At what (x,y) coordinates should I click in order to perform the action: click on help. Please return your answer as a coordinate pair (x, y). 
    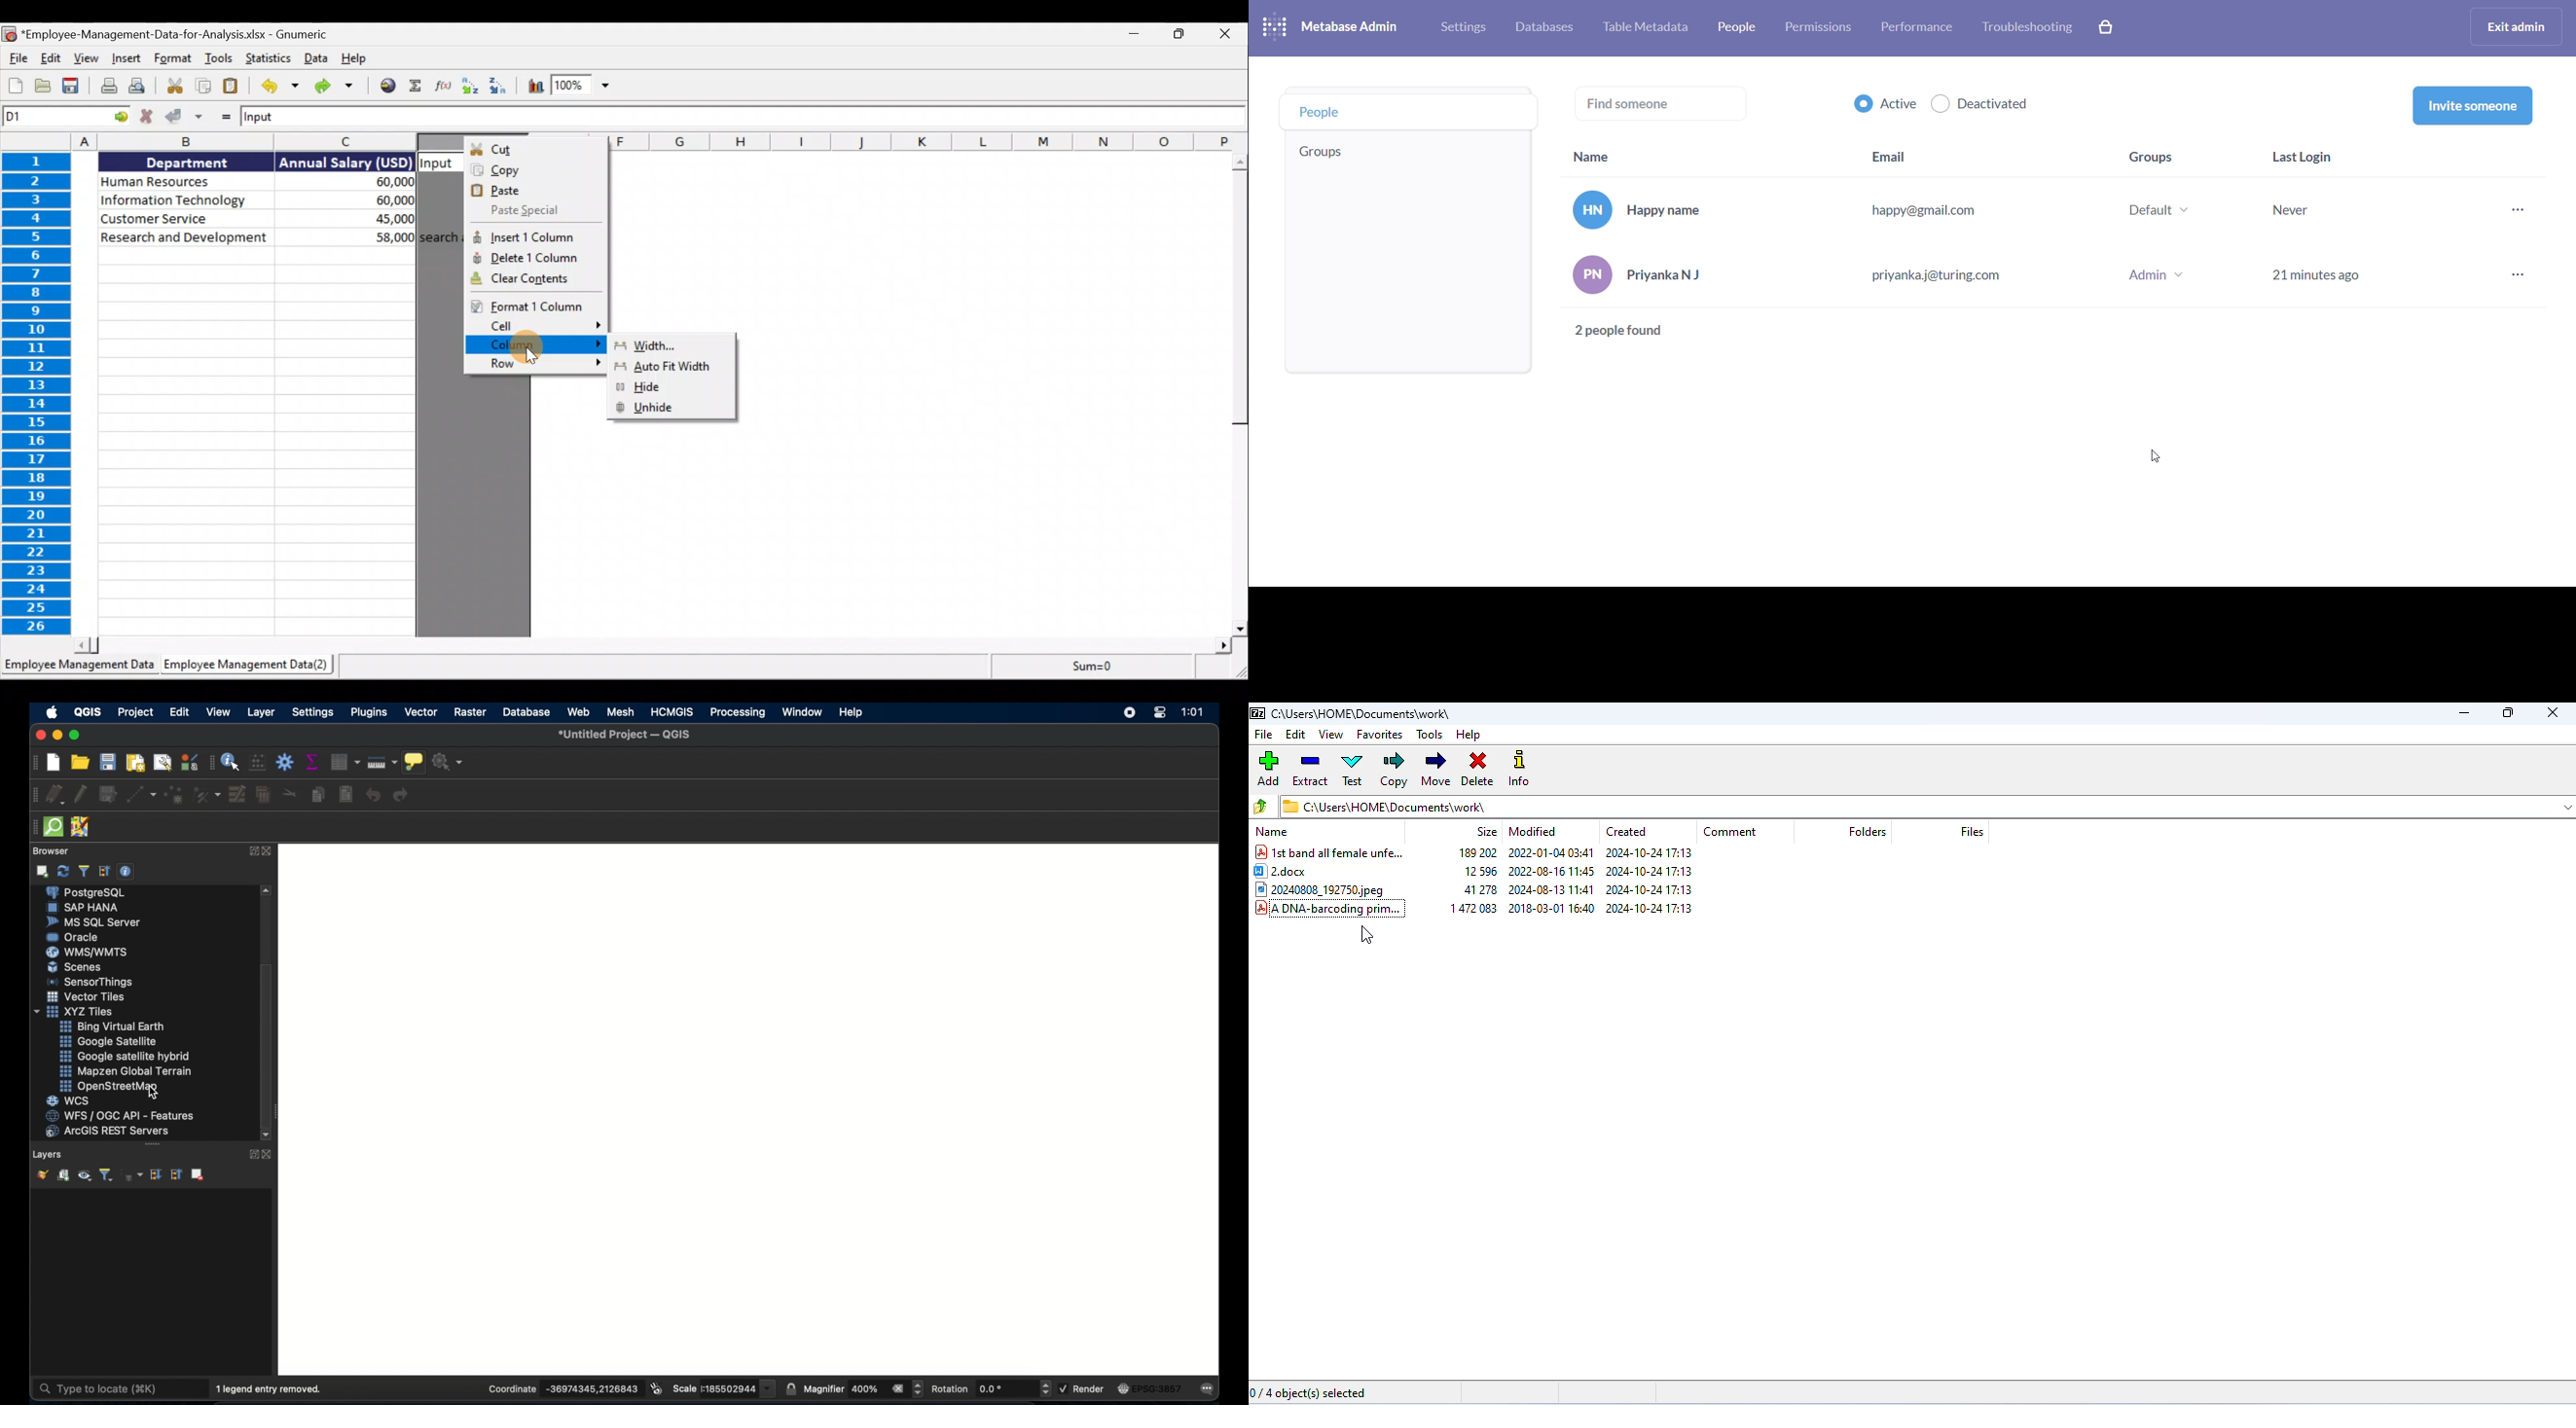
    Looking at the image, I should click on (1469, 736).